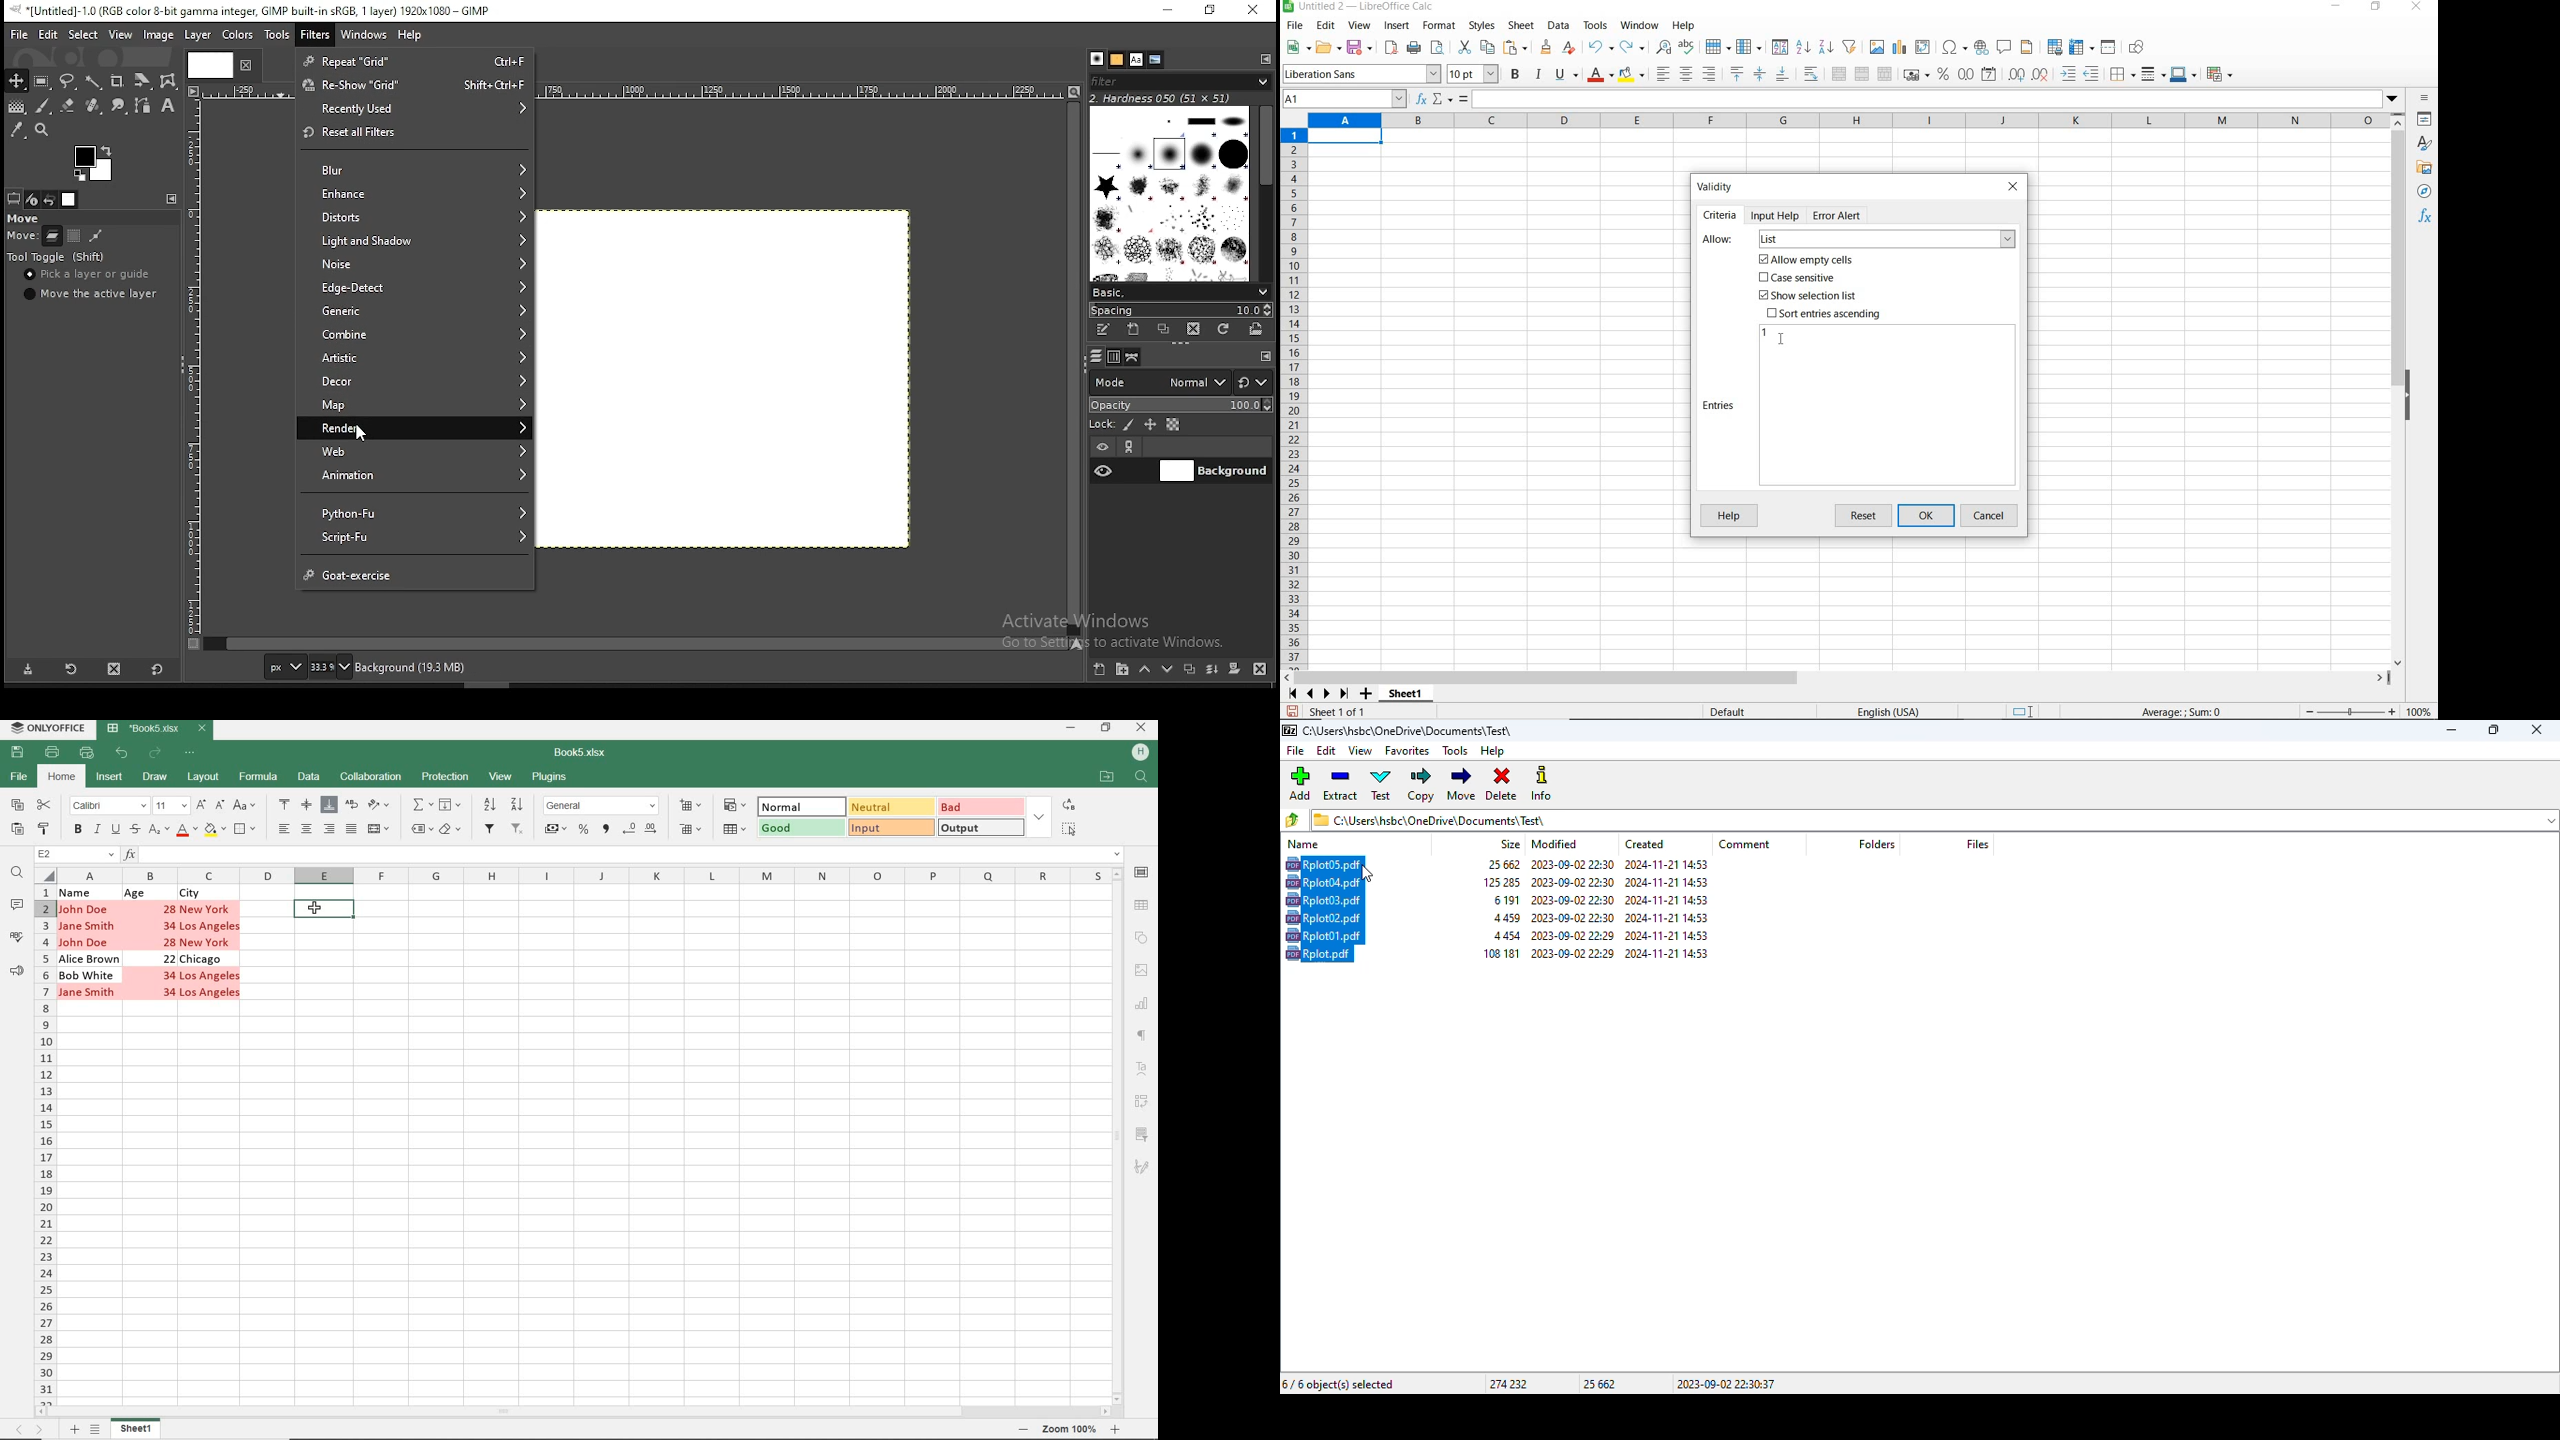 The image size is (2576, 1456). What do you see at coordinates (1292, 712) in the screenshot?
I see `save` at bounding box center [1292, 712].